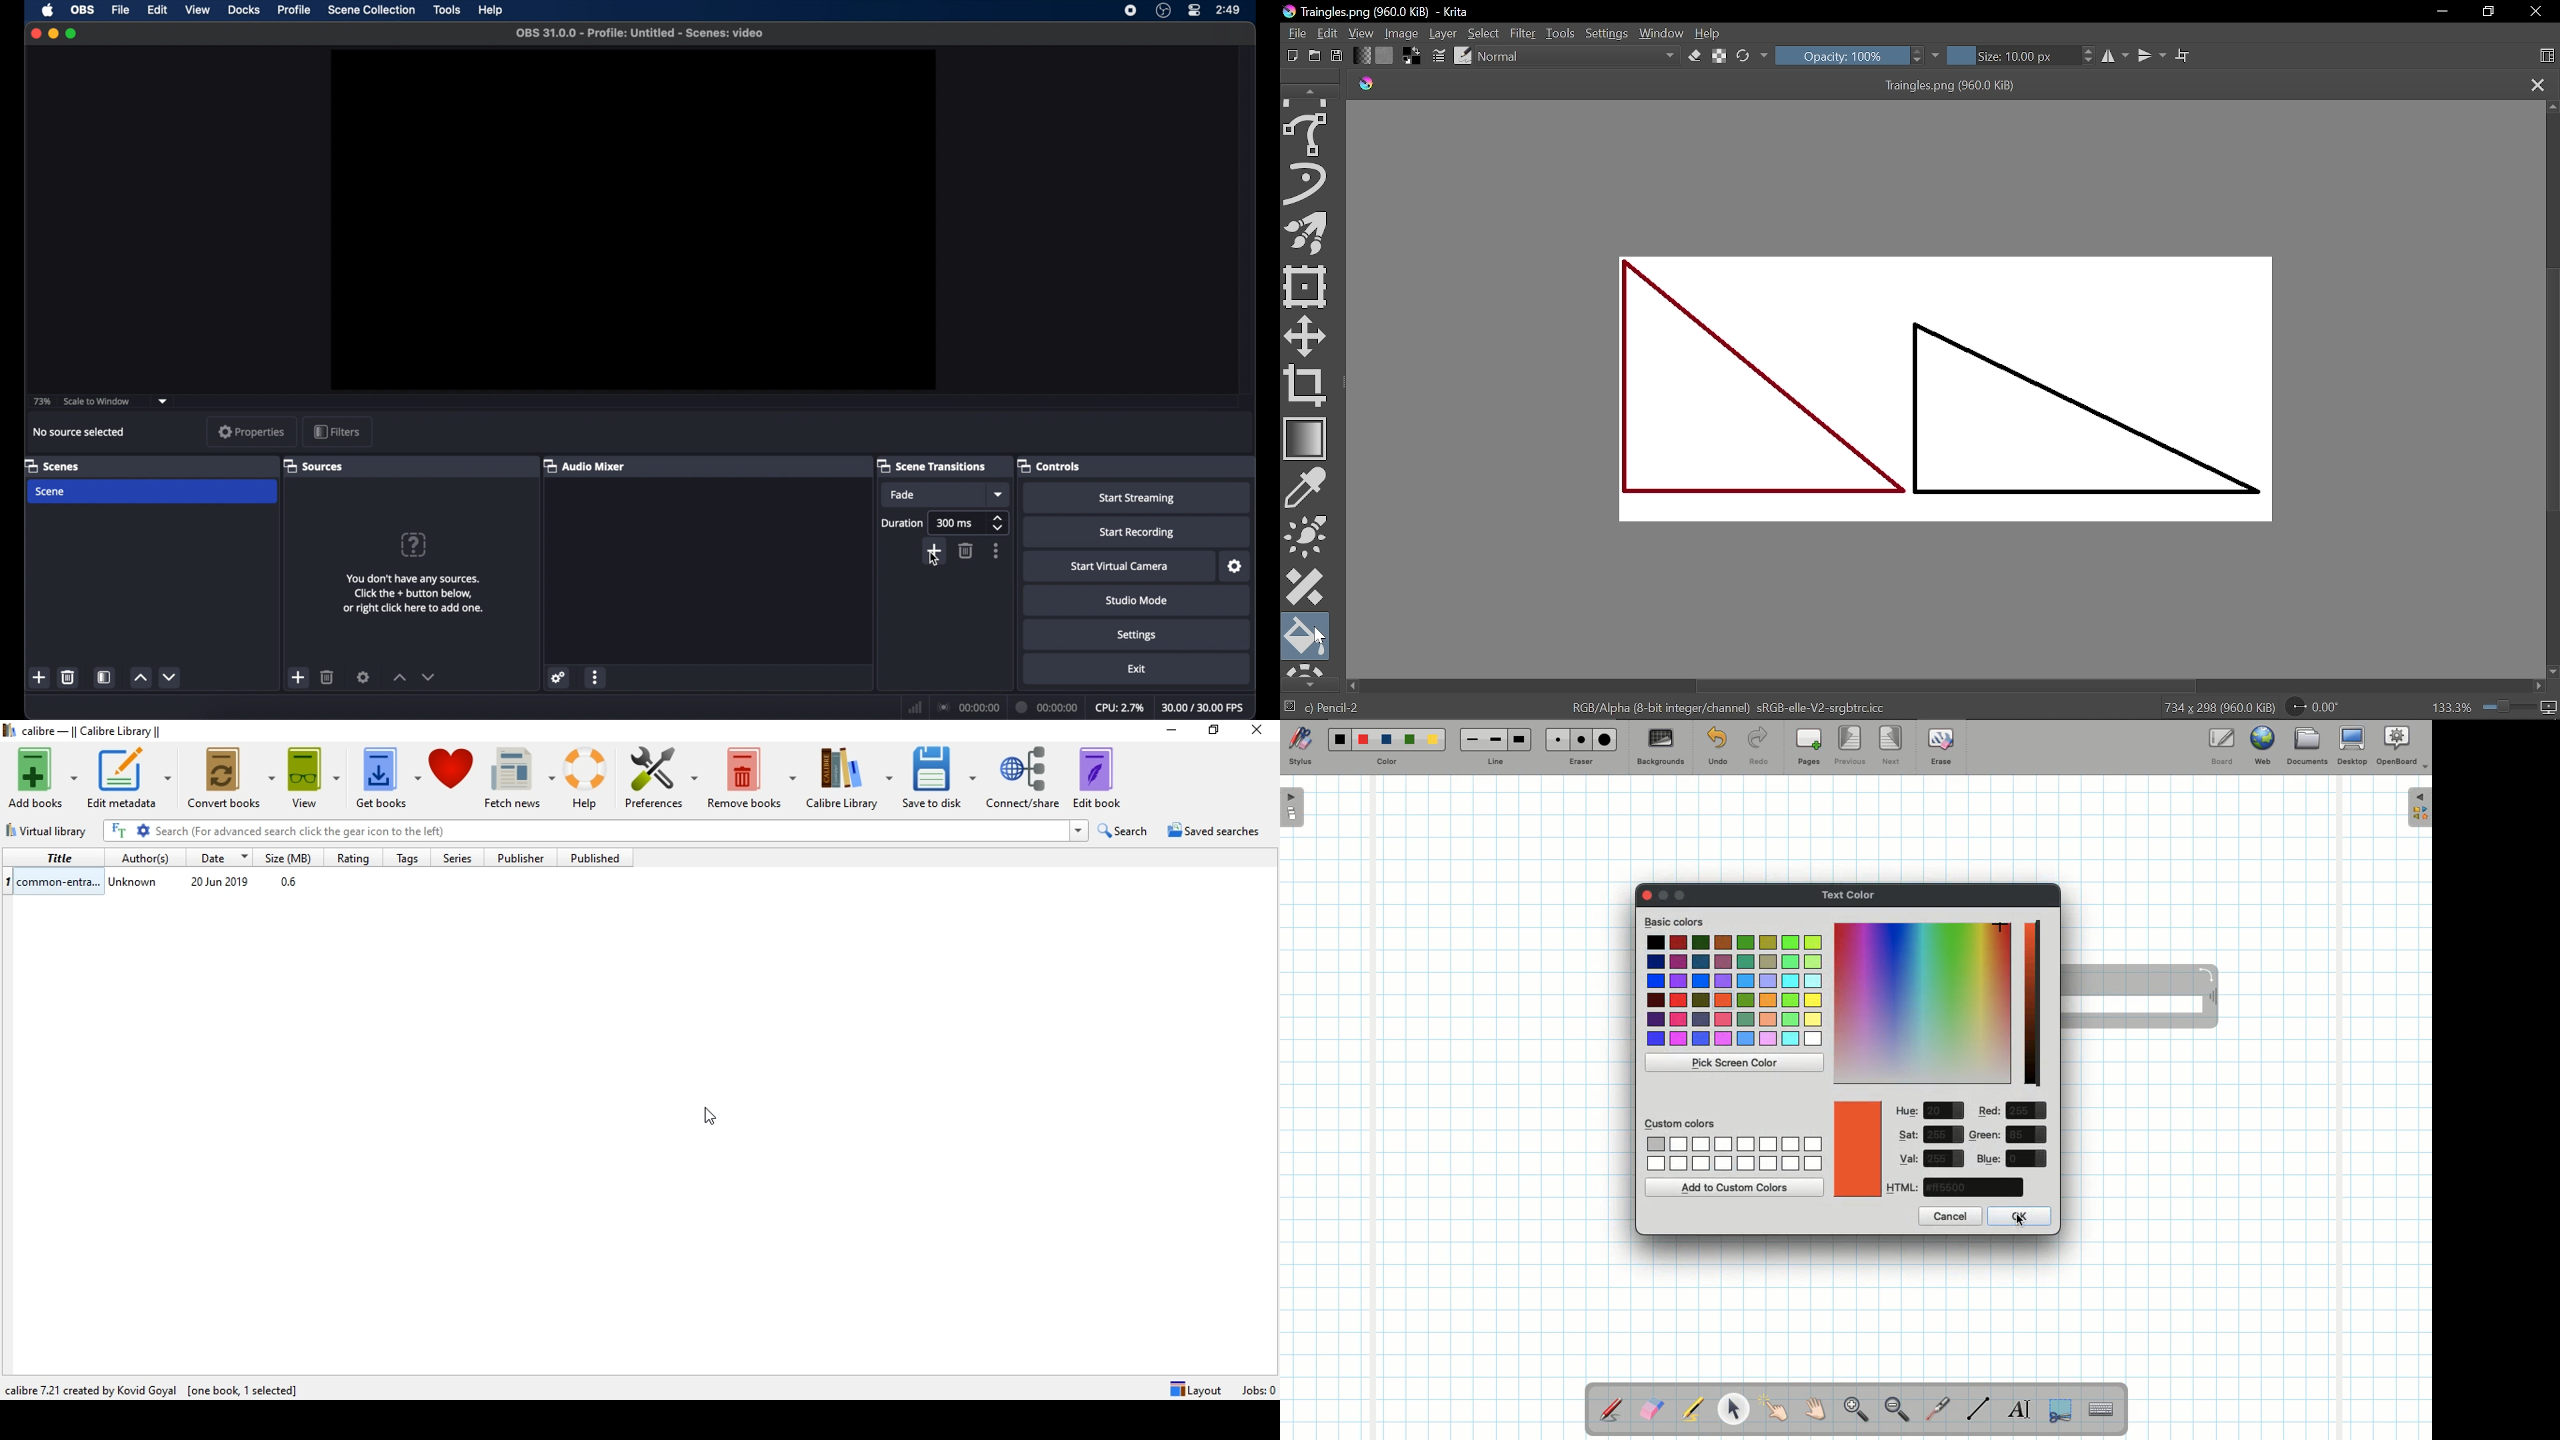 Image resolution: width=2576 pixels, height=1456 pixels. What do you see at coordinates (1322, 638) in the screenshot?
I see `cursor` at bounding box center [1322, 638].